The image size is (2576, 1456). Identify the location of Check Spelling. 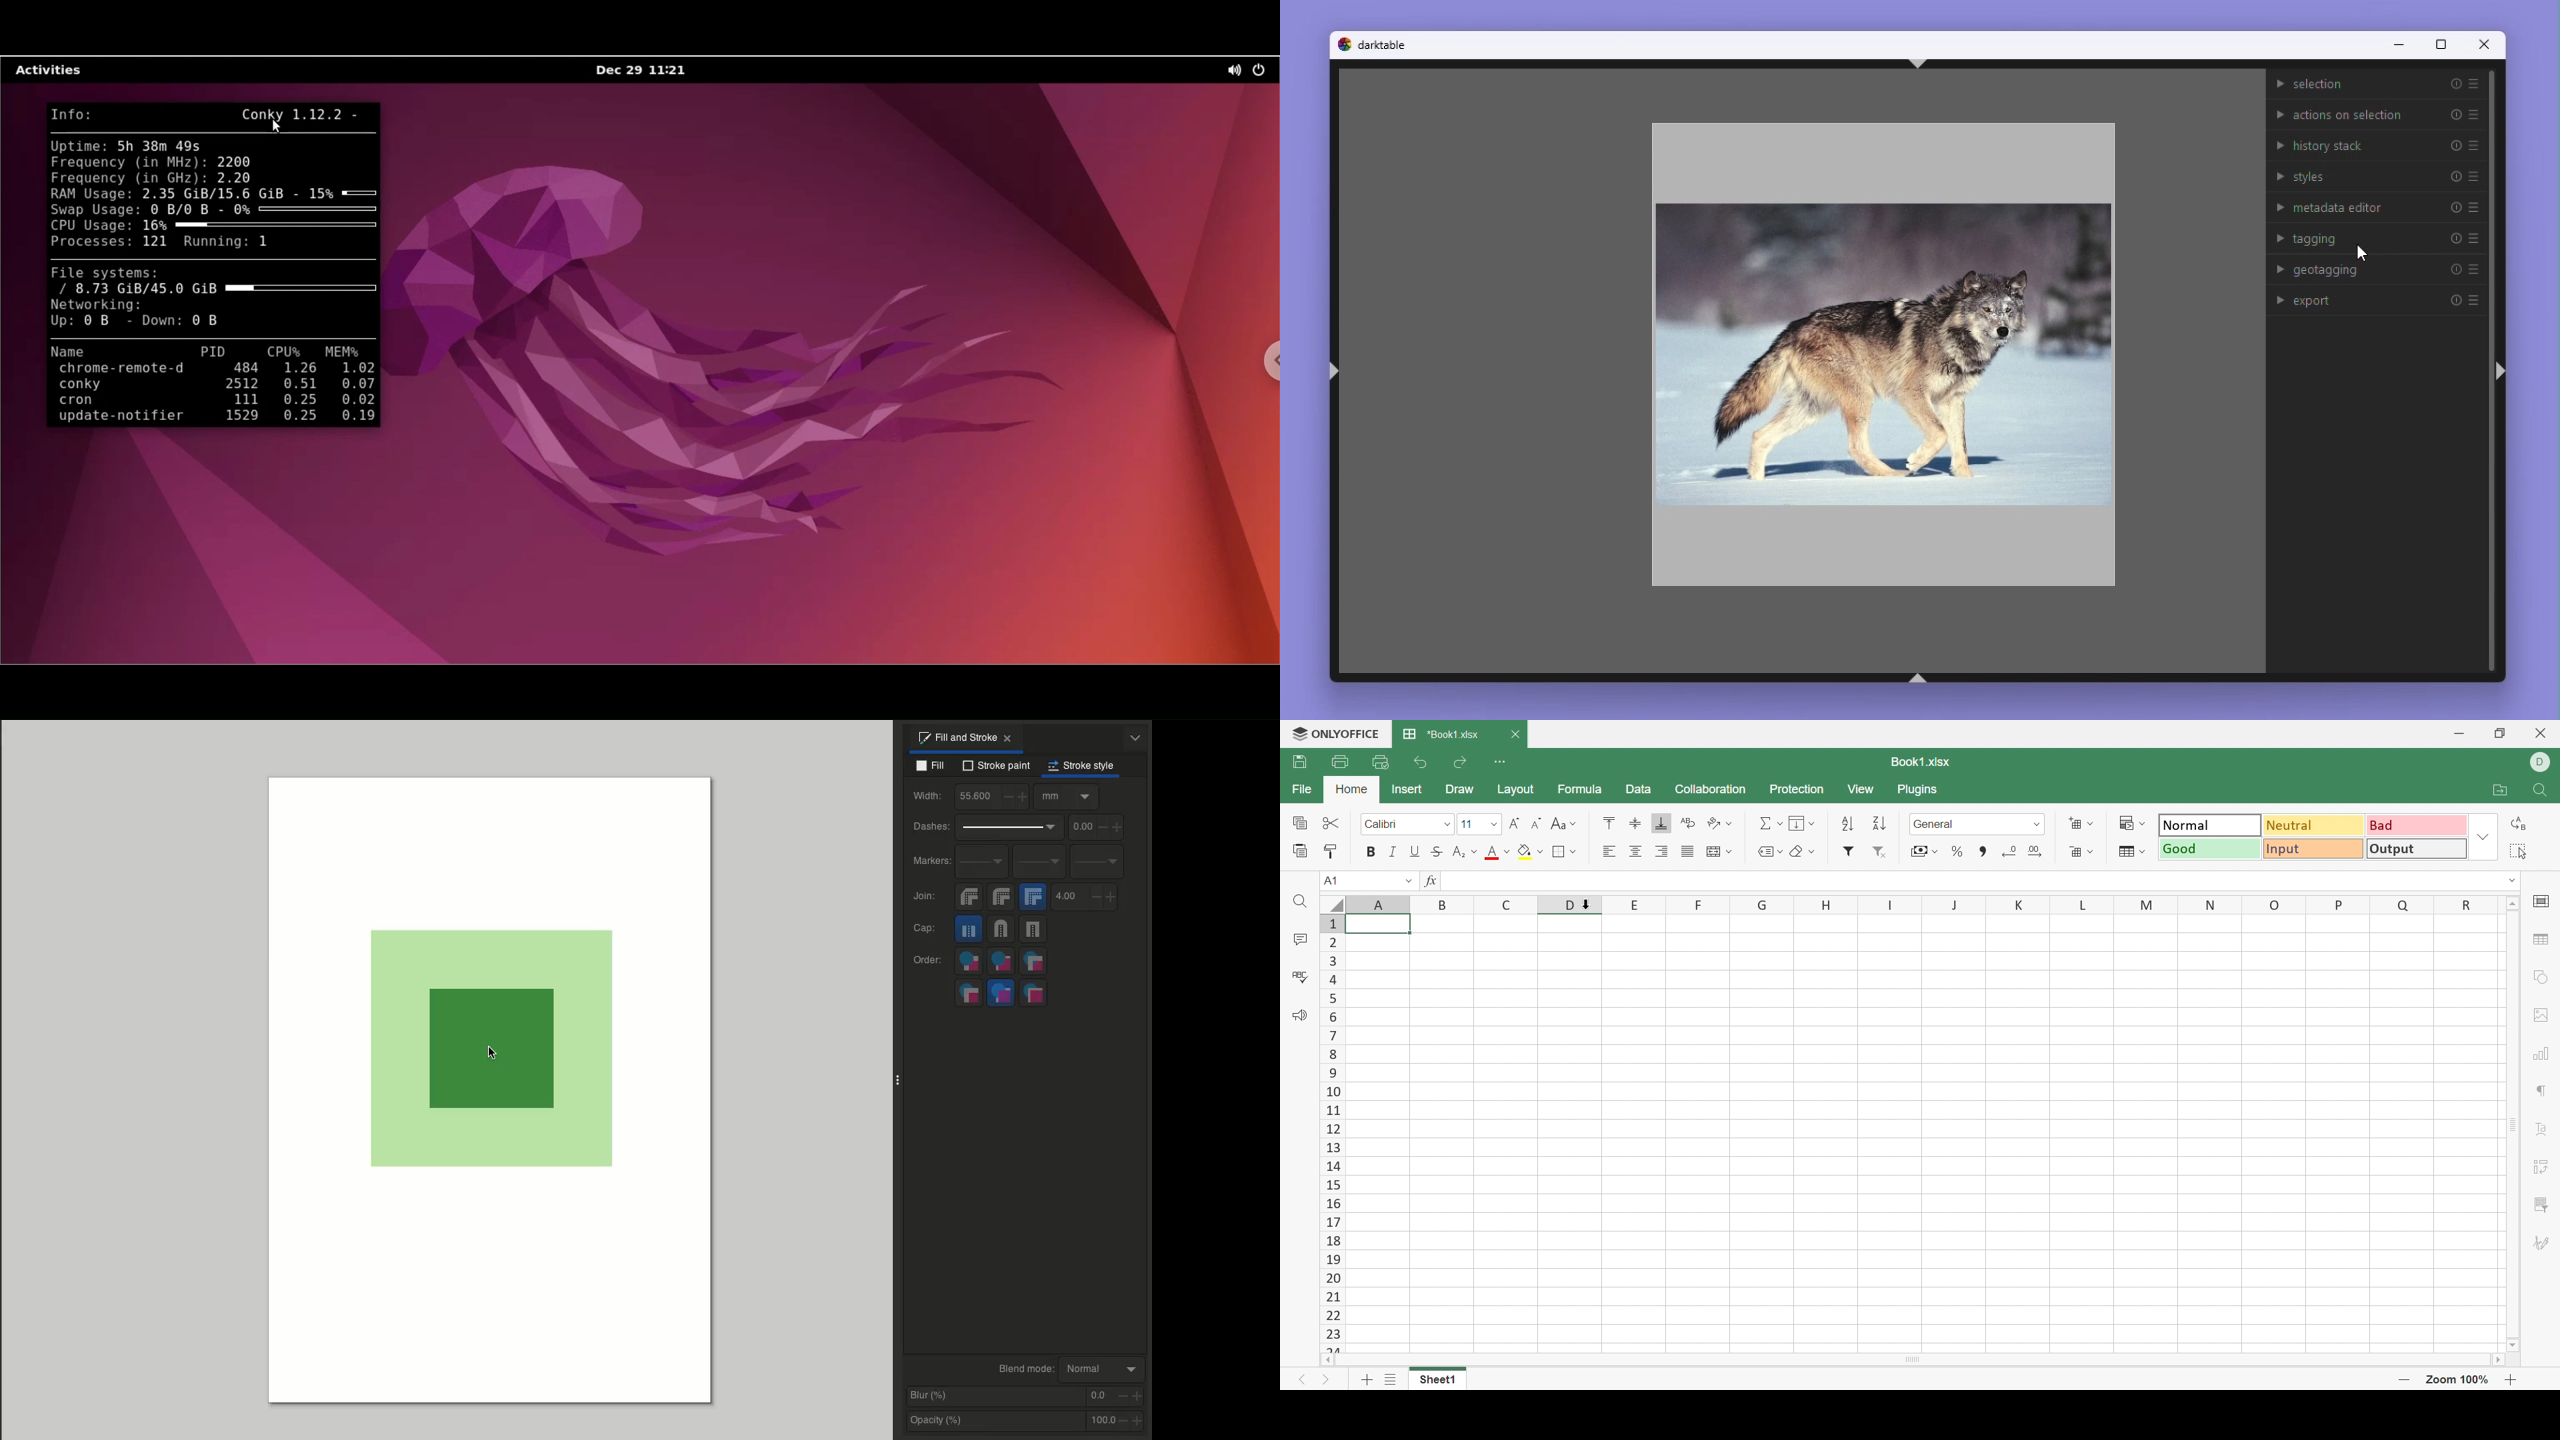
(1299, 977).